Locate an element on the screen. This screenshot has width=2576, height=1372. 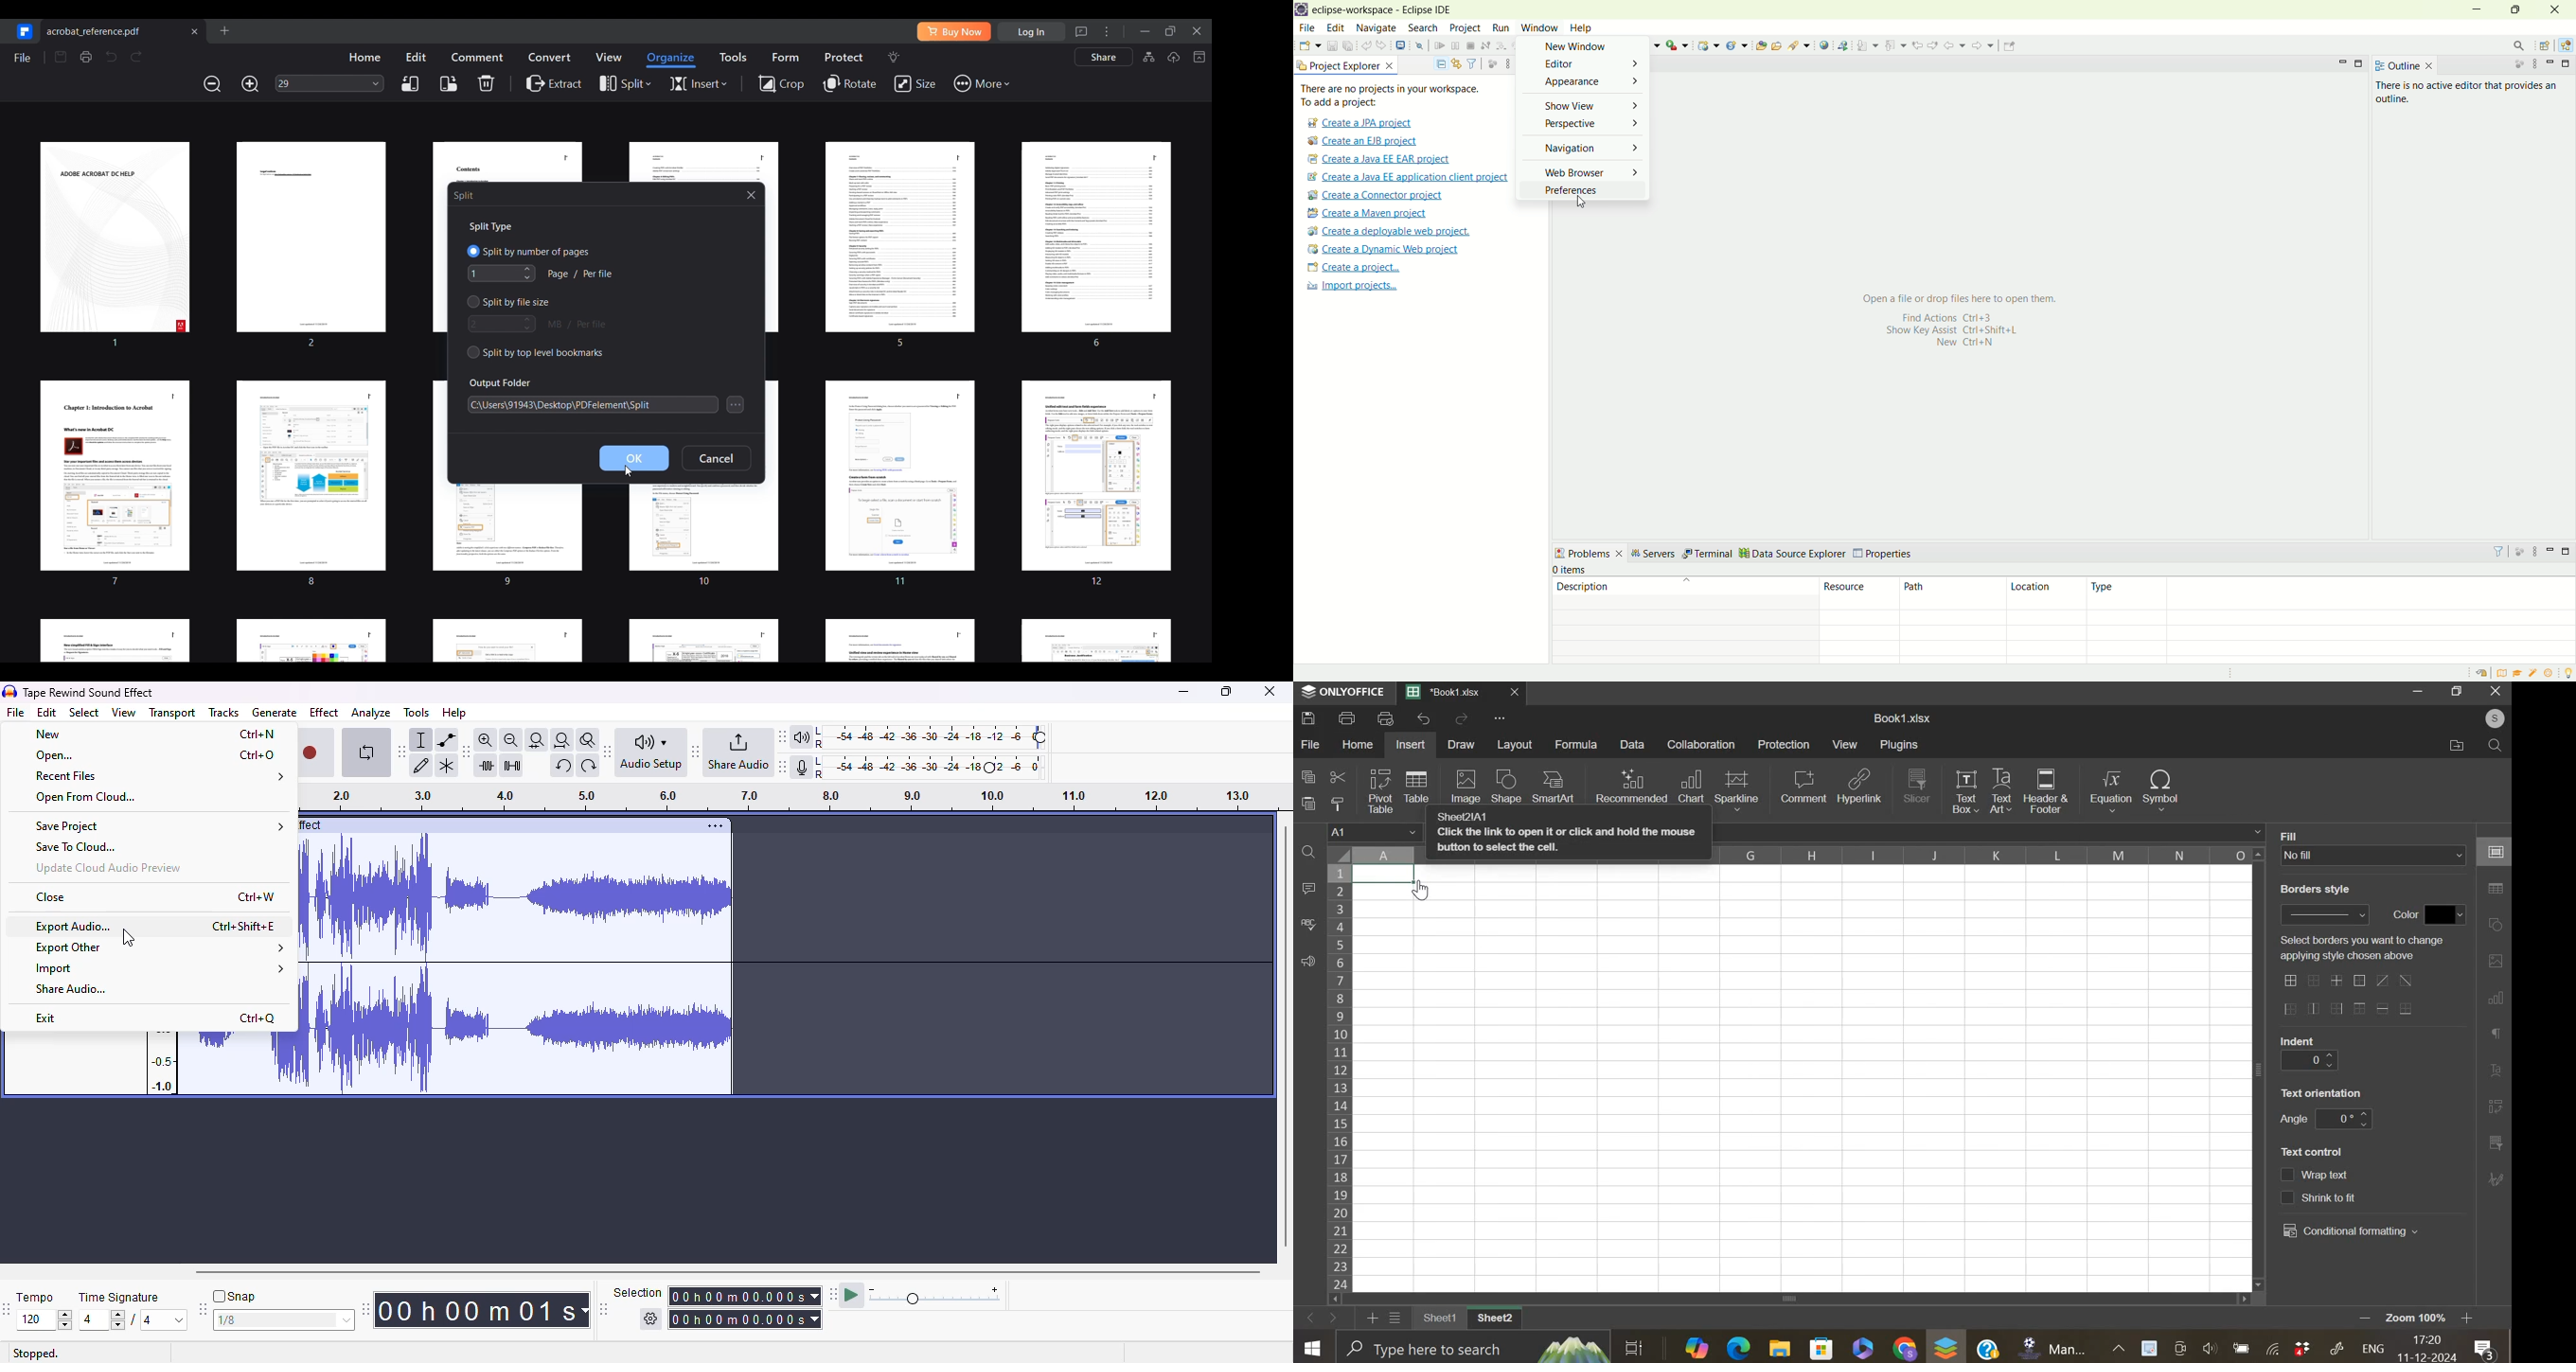
user is located at coordinates (2489, 718).